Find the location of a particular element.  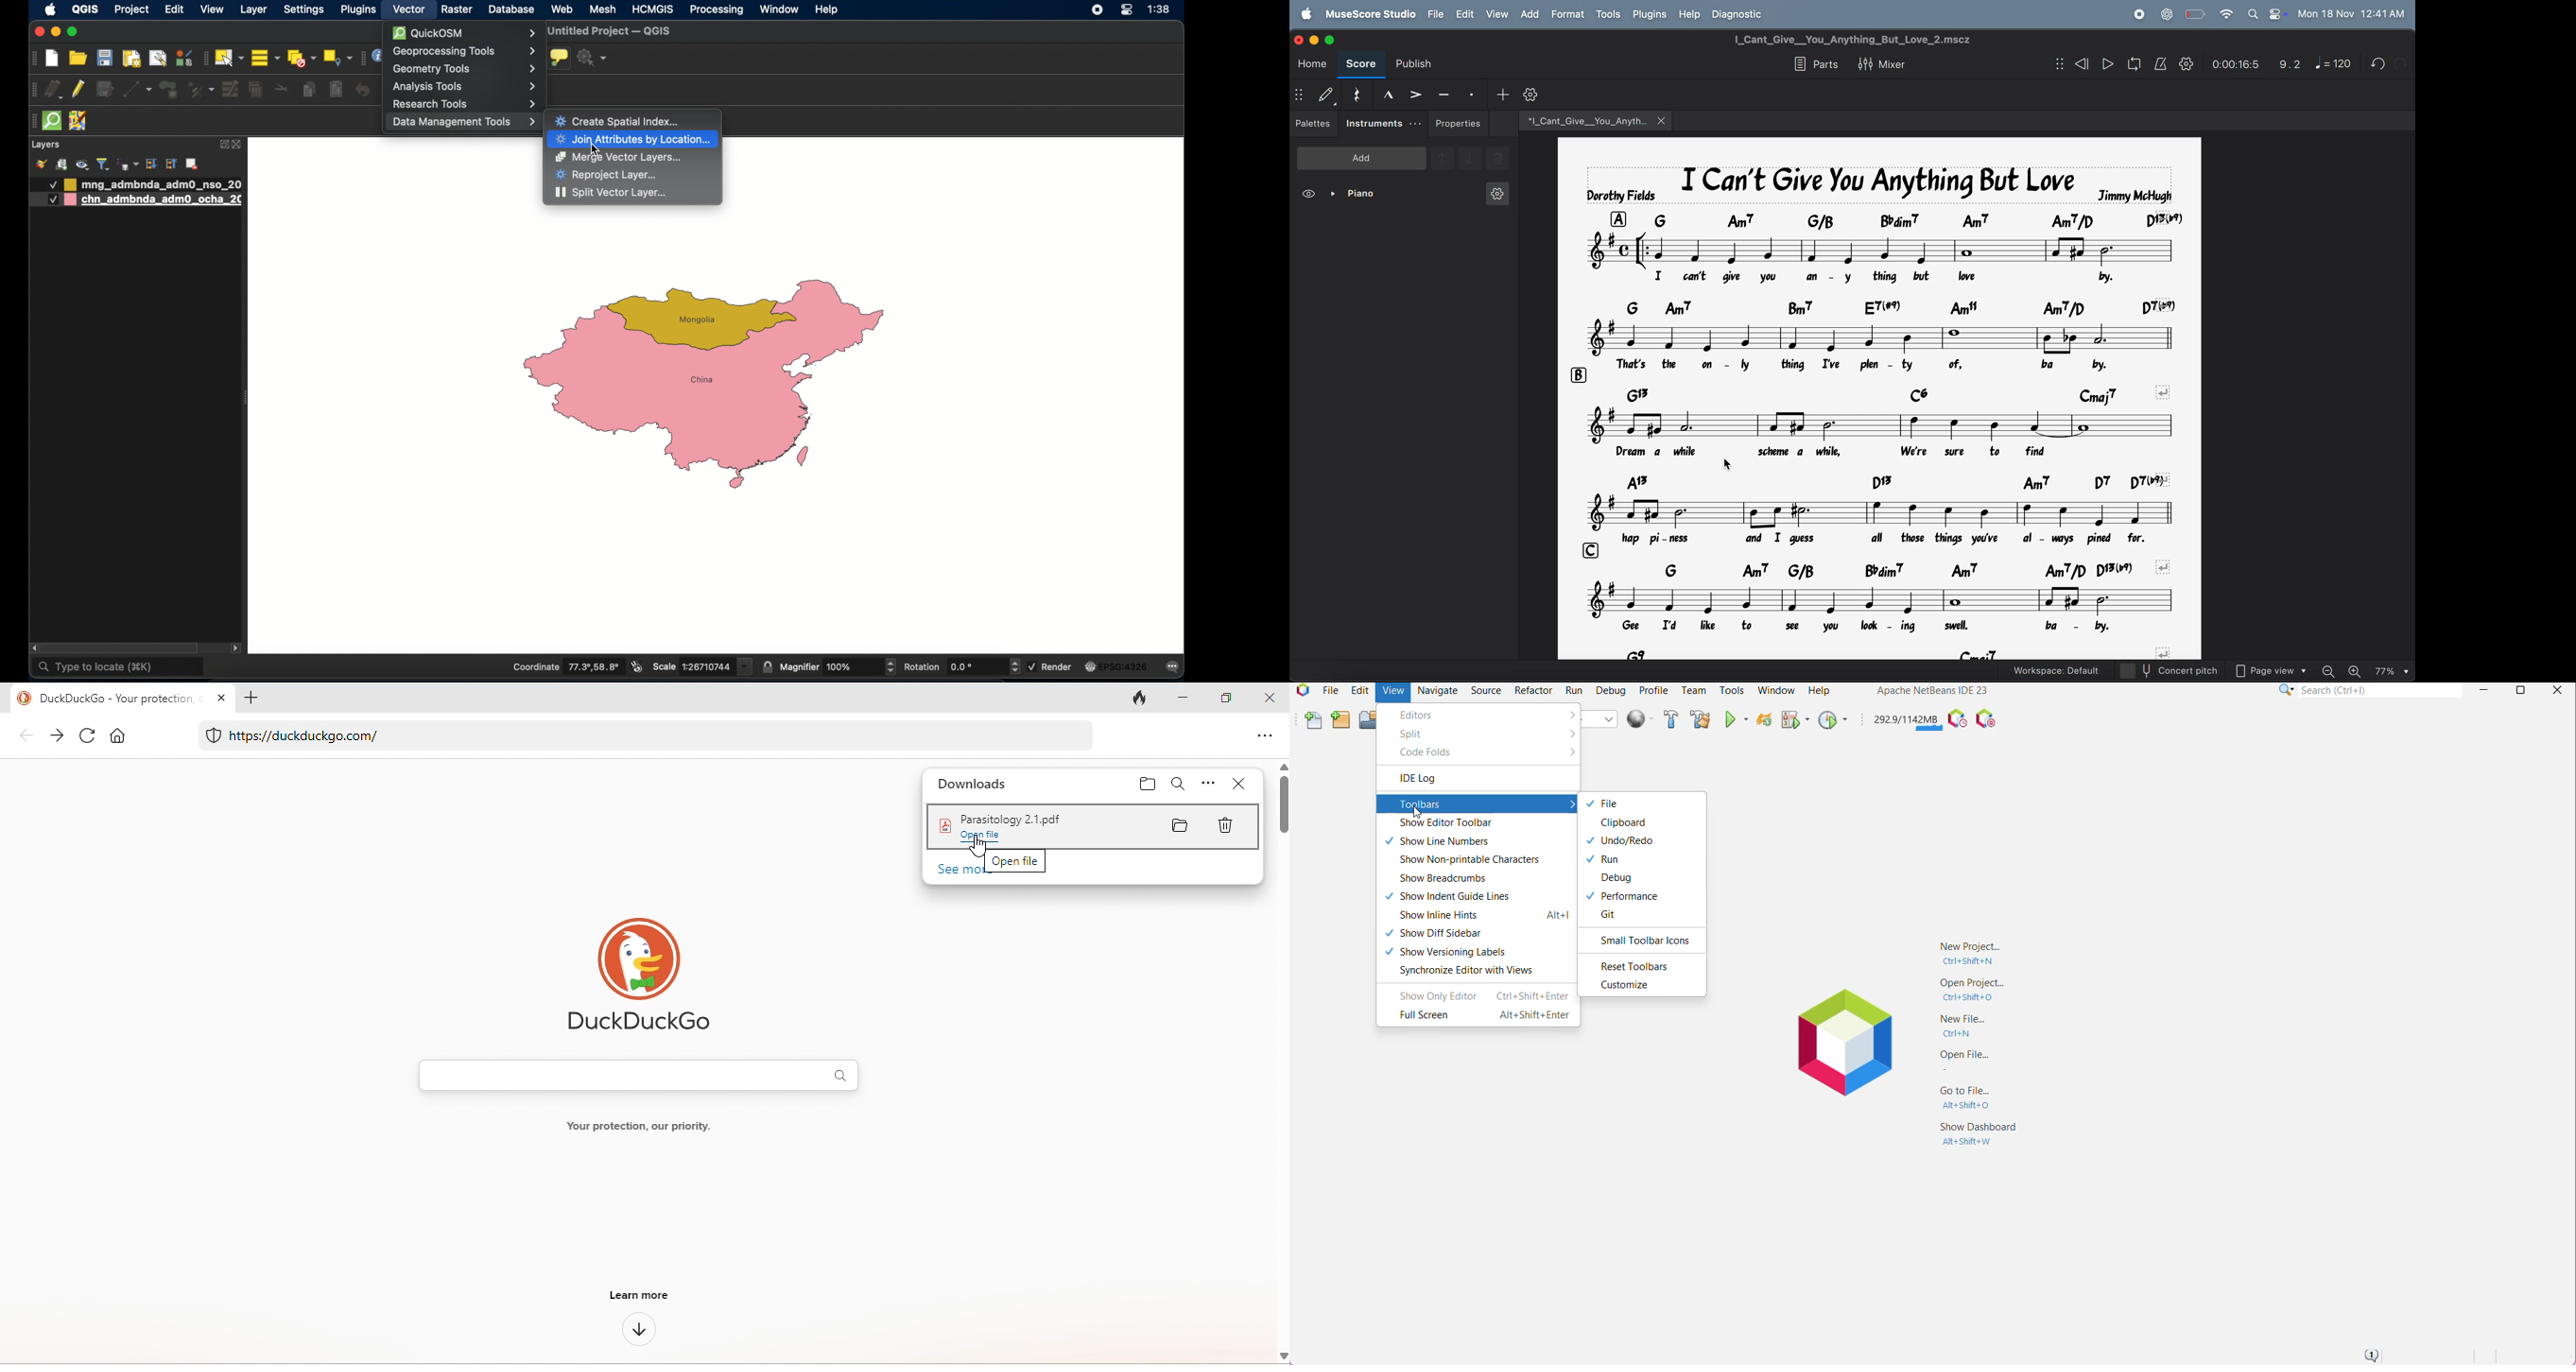

Show Diff Sidebar is located at coordinates (1435, 933).